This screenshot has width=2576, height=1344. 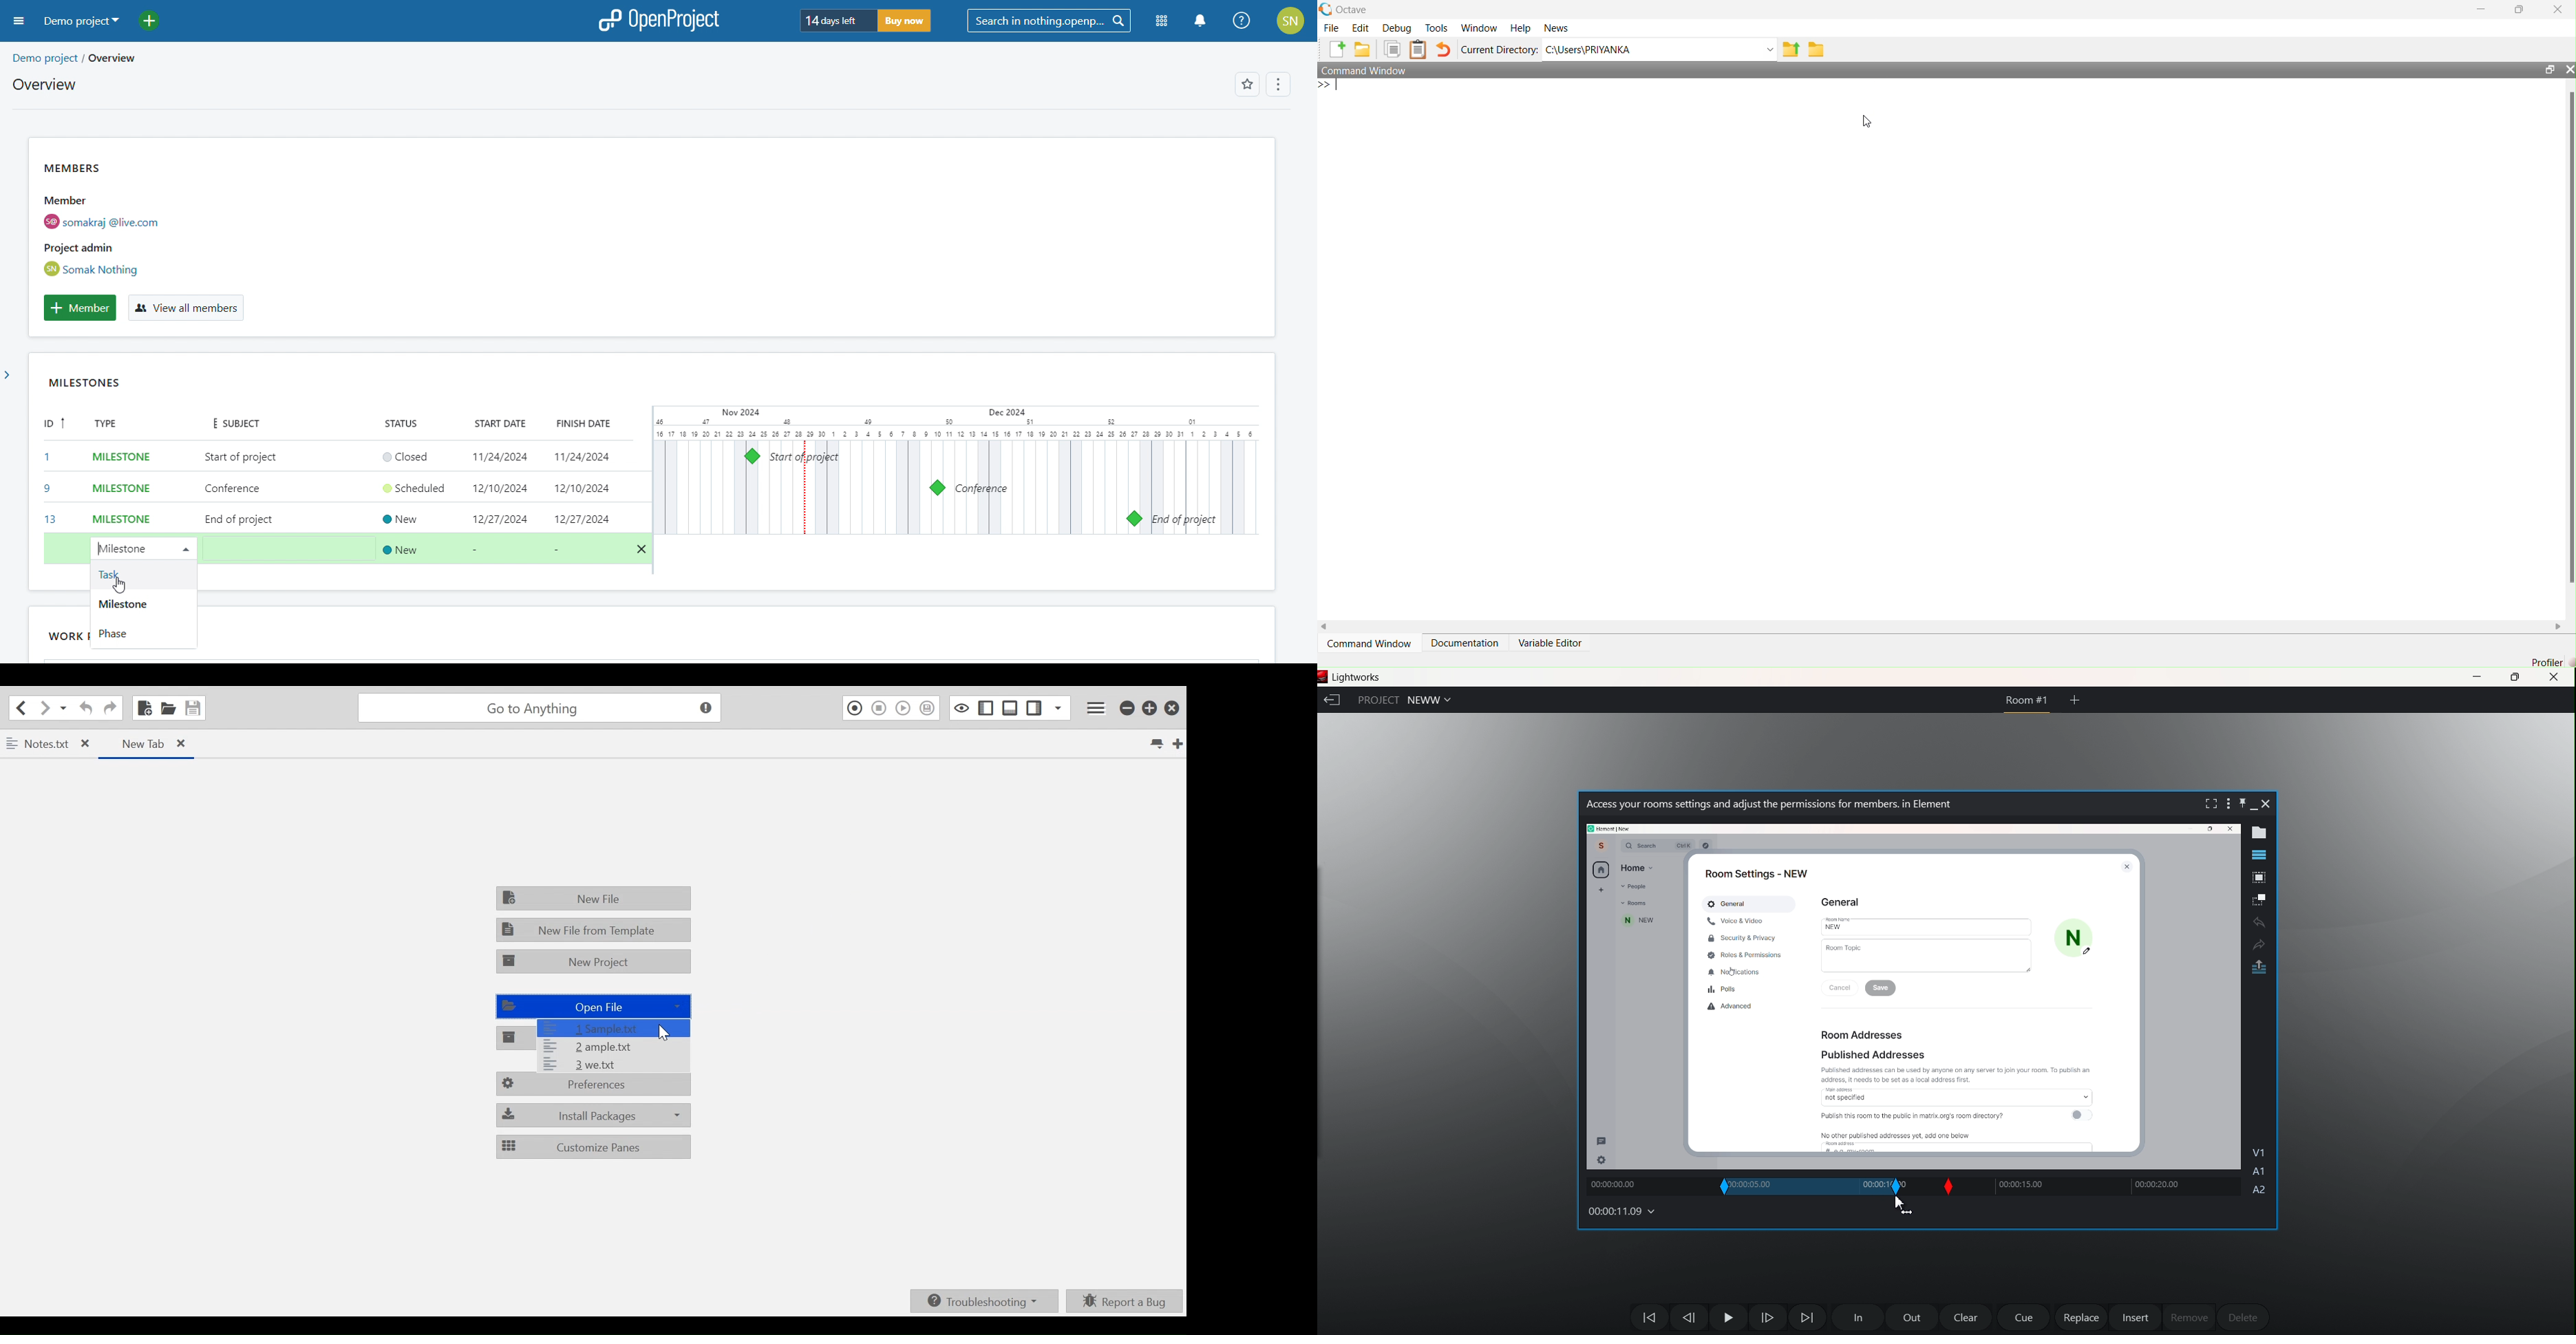 What do you see at coordinates (23, 708) in the screenshot?
I see `Go back one location` at bounding box center [23, 708].